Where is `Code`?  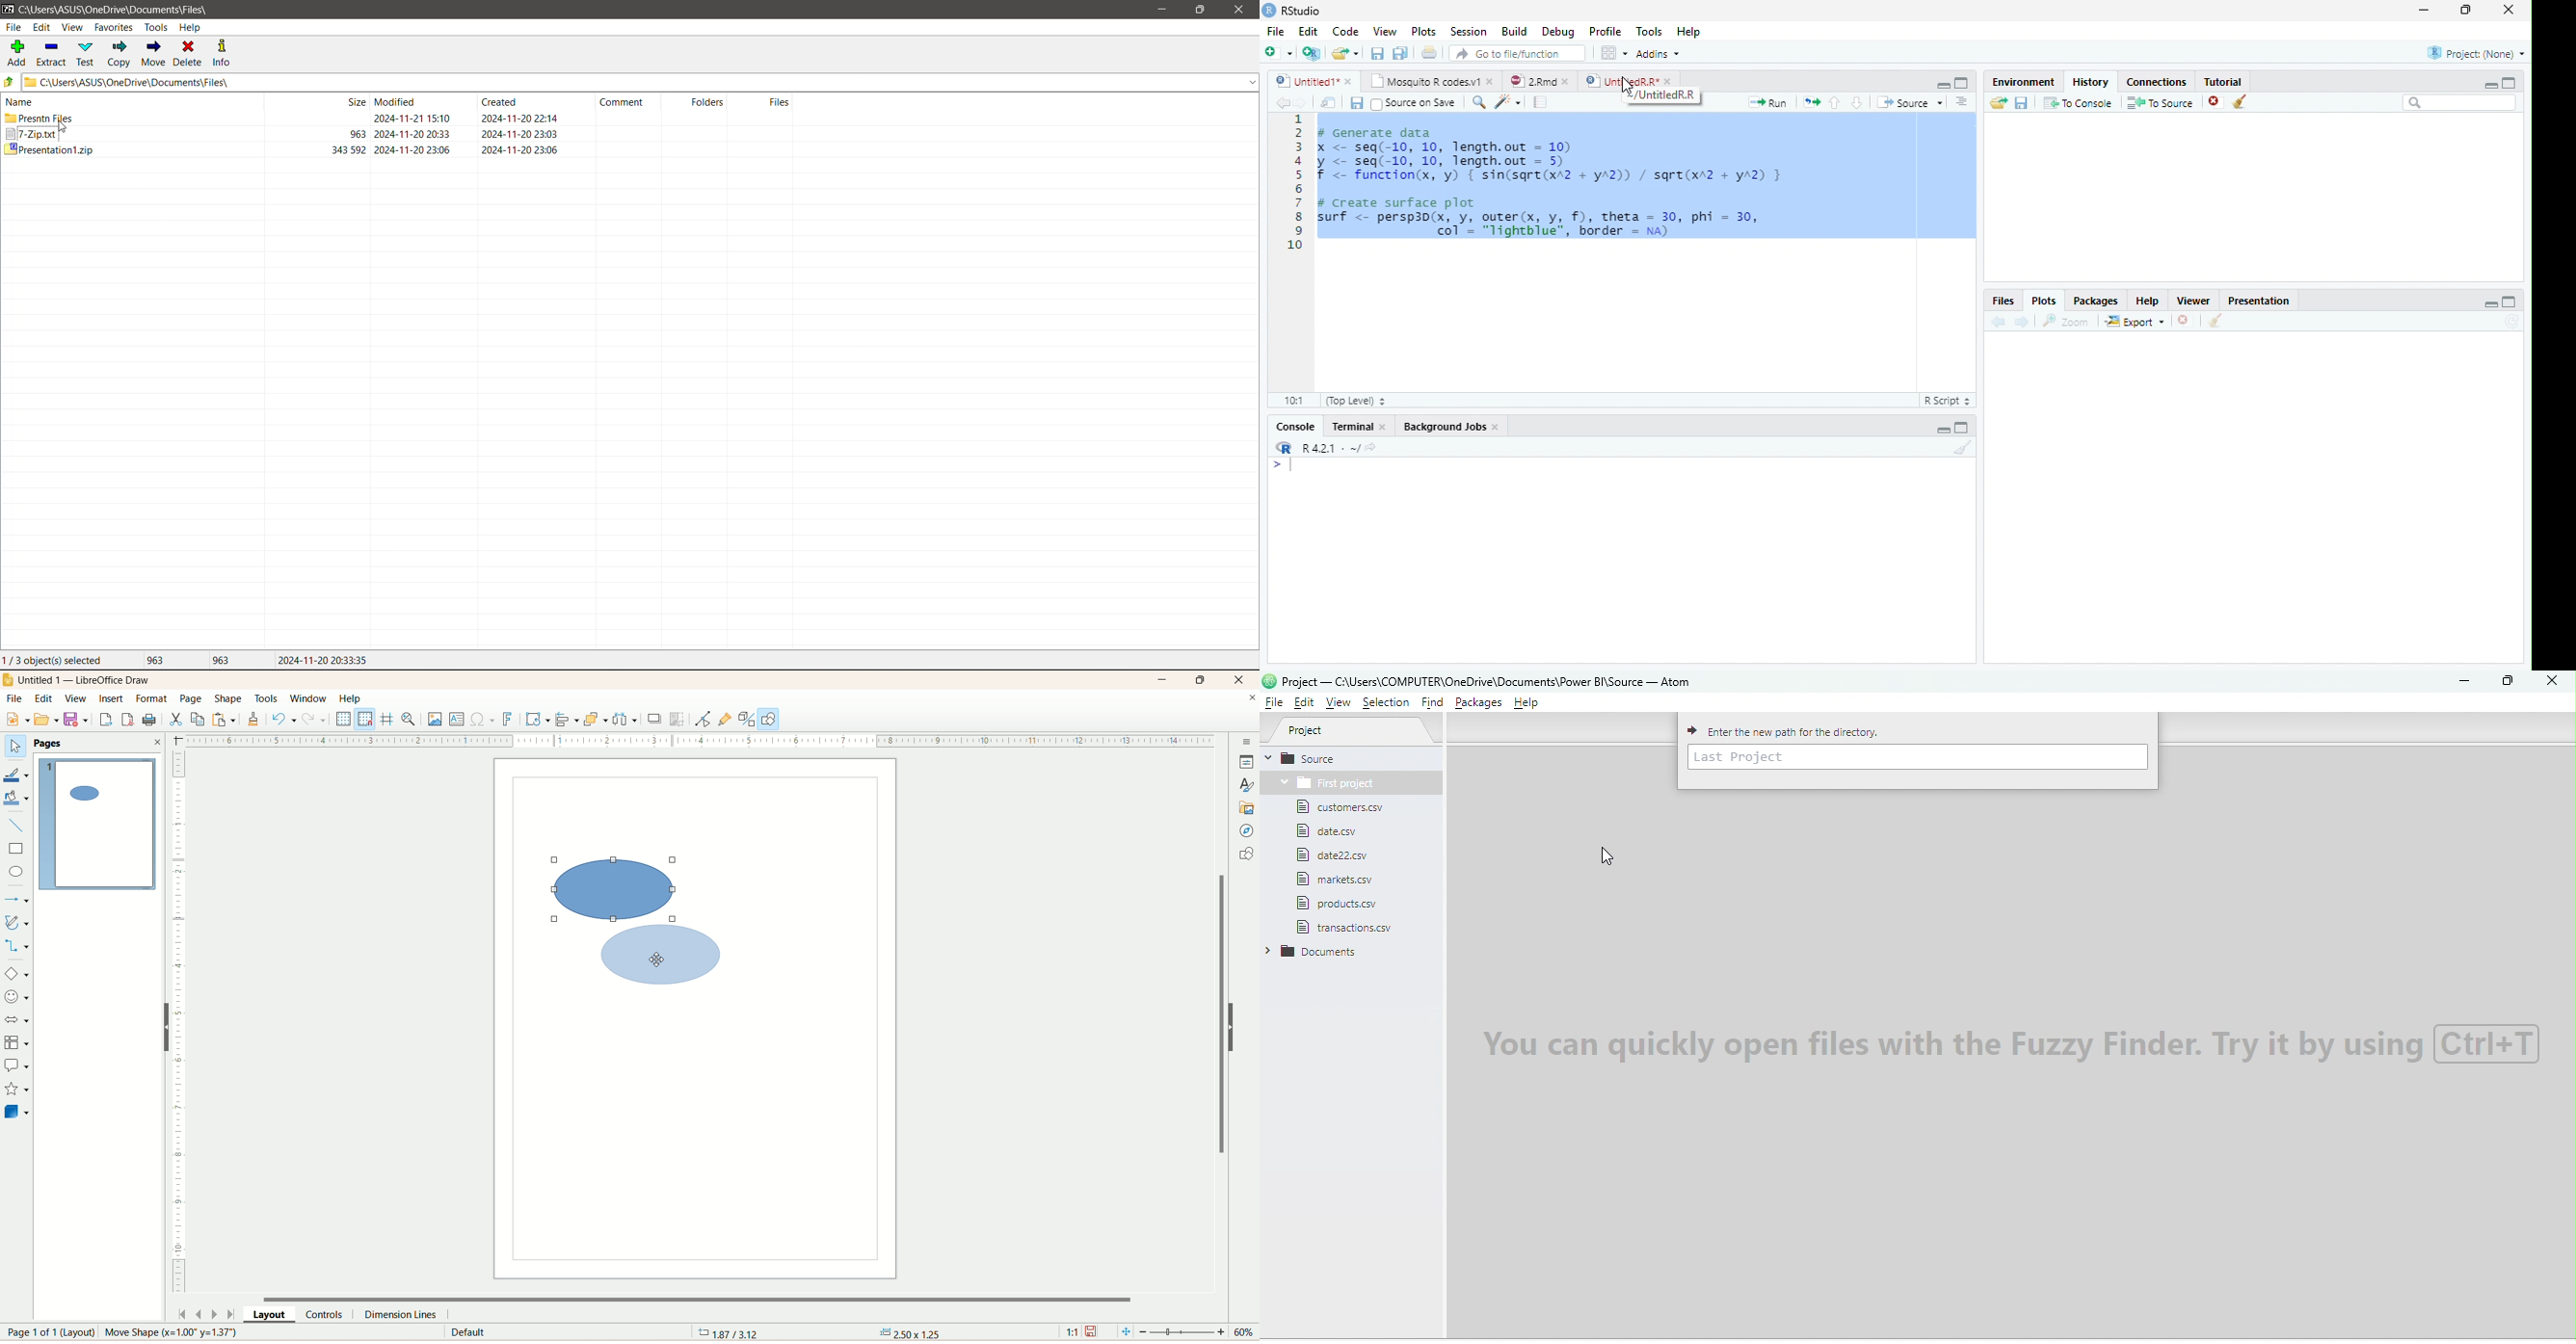
Code is located at coordinates (1344, 31).